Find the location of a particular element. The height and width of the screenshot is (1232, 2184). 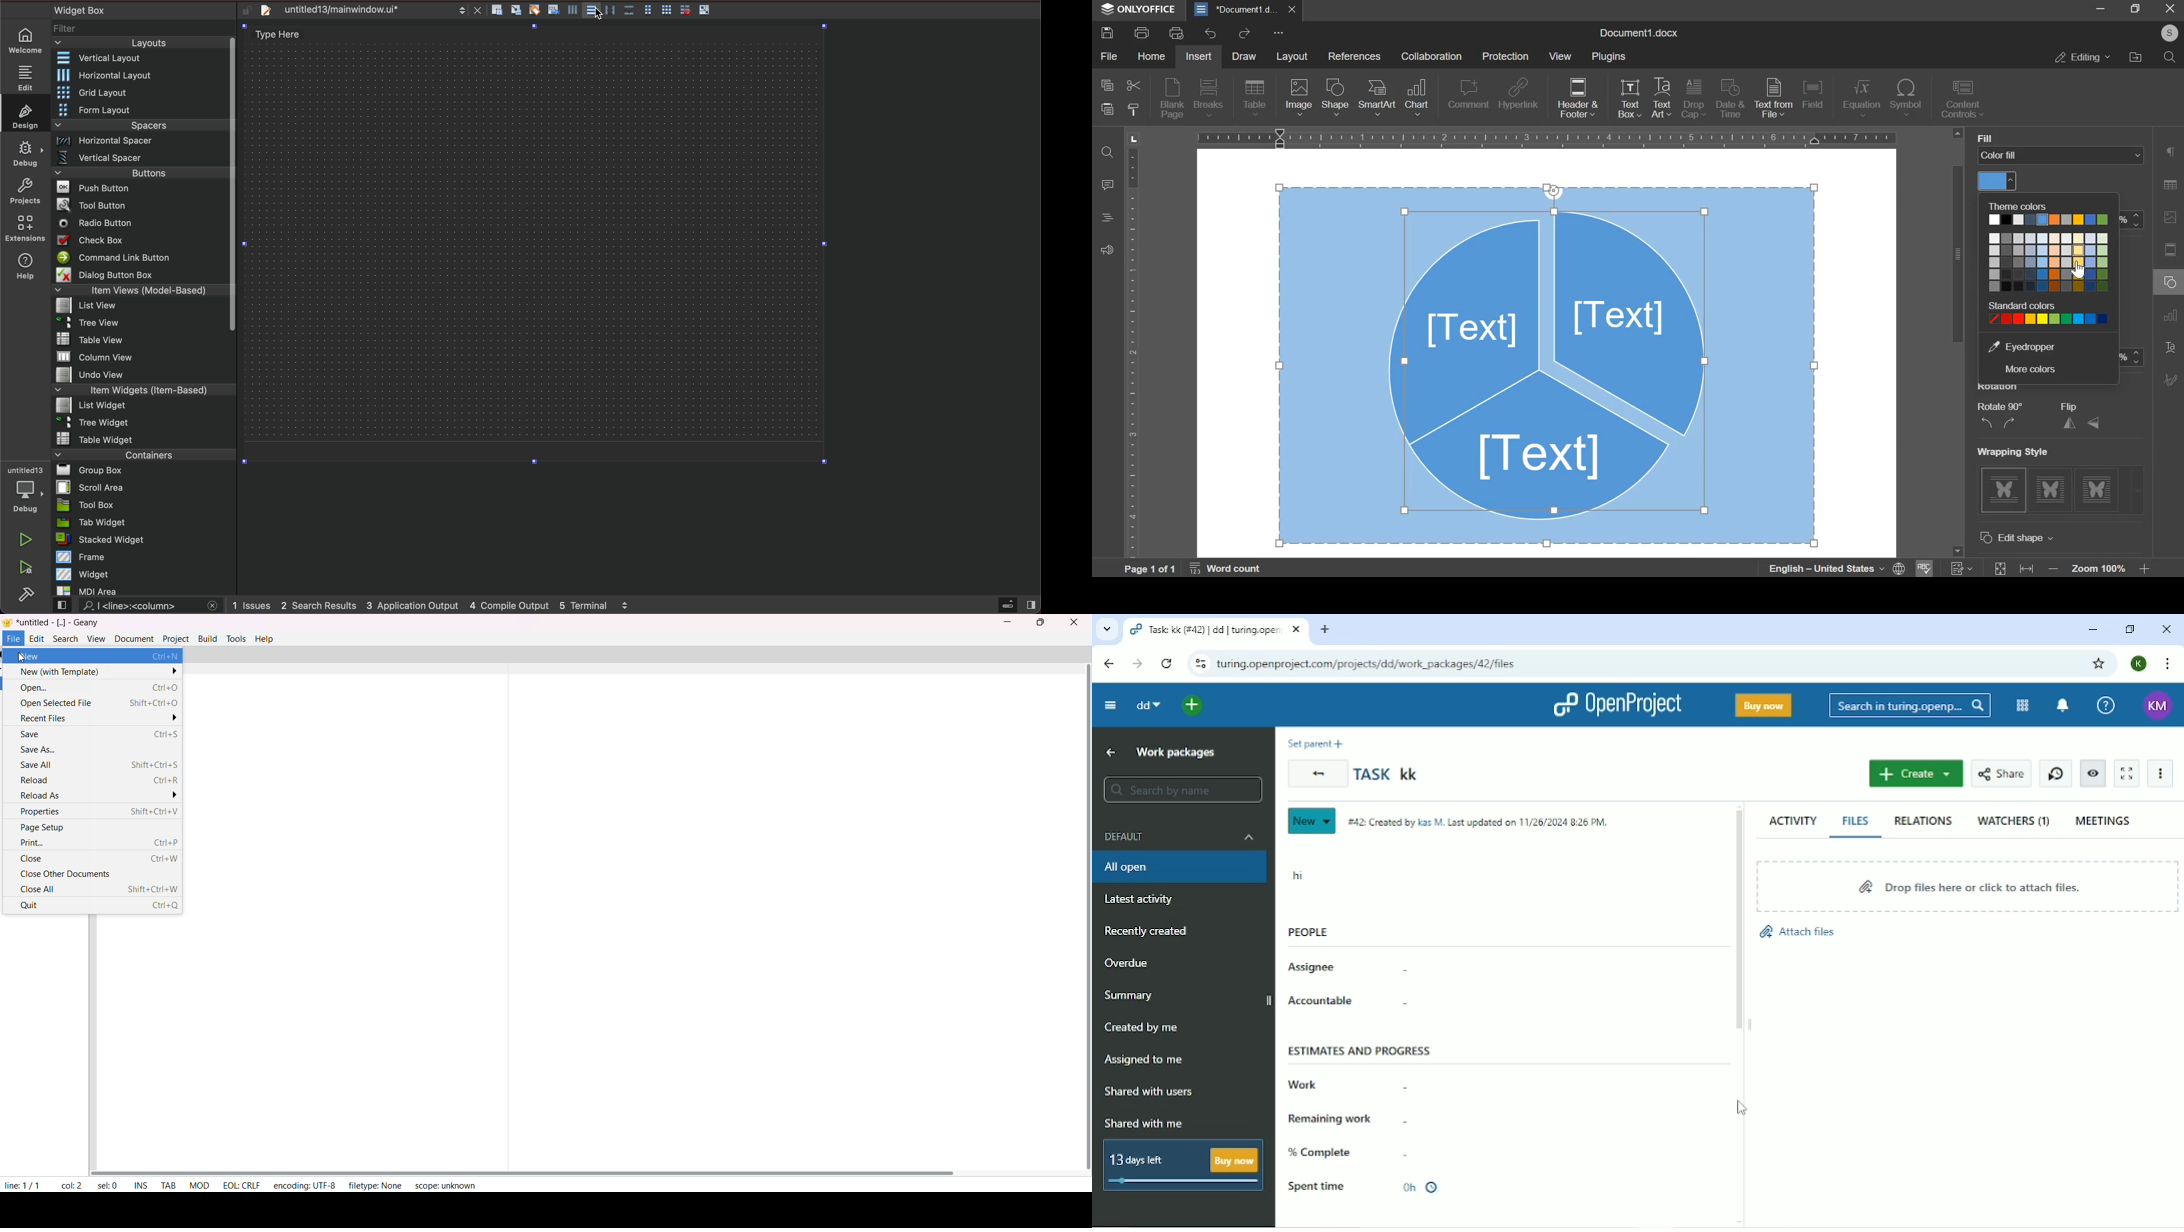

New tab is located at coordinates (1323, 631).